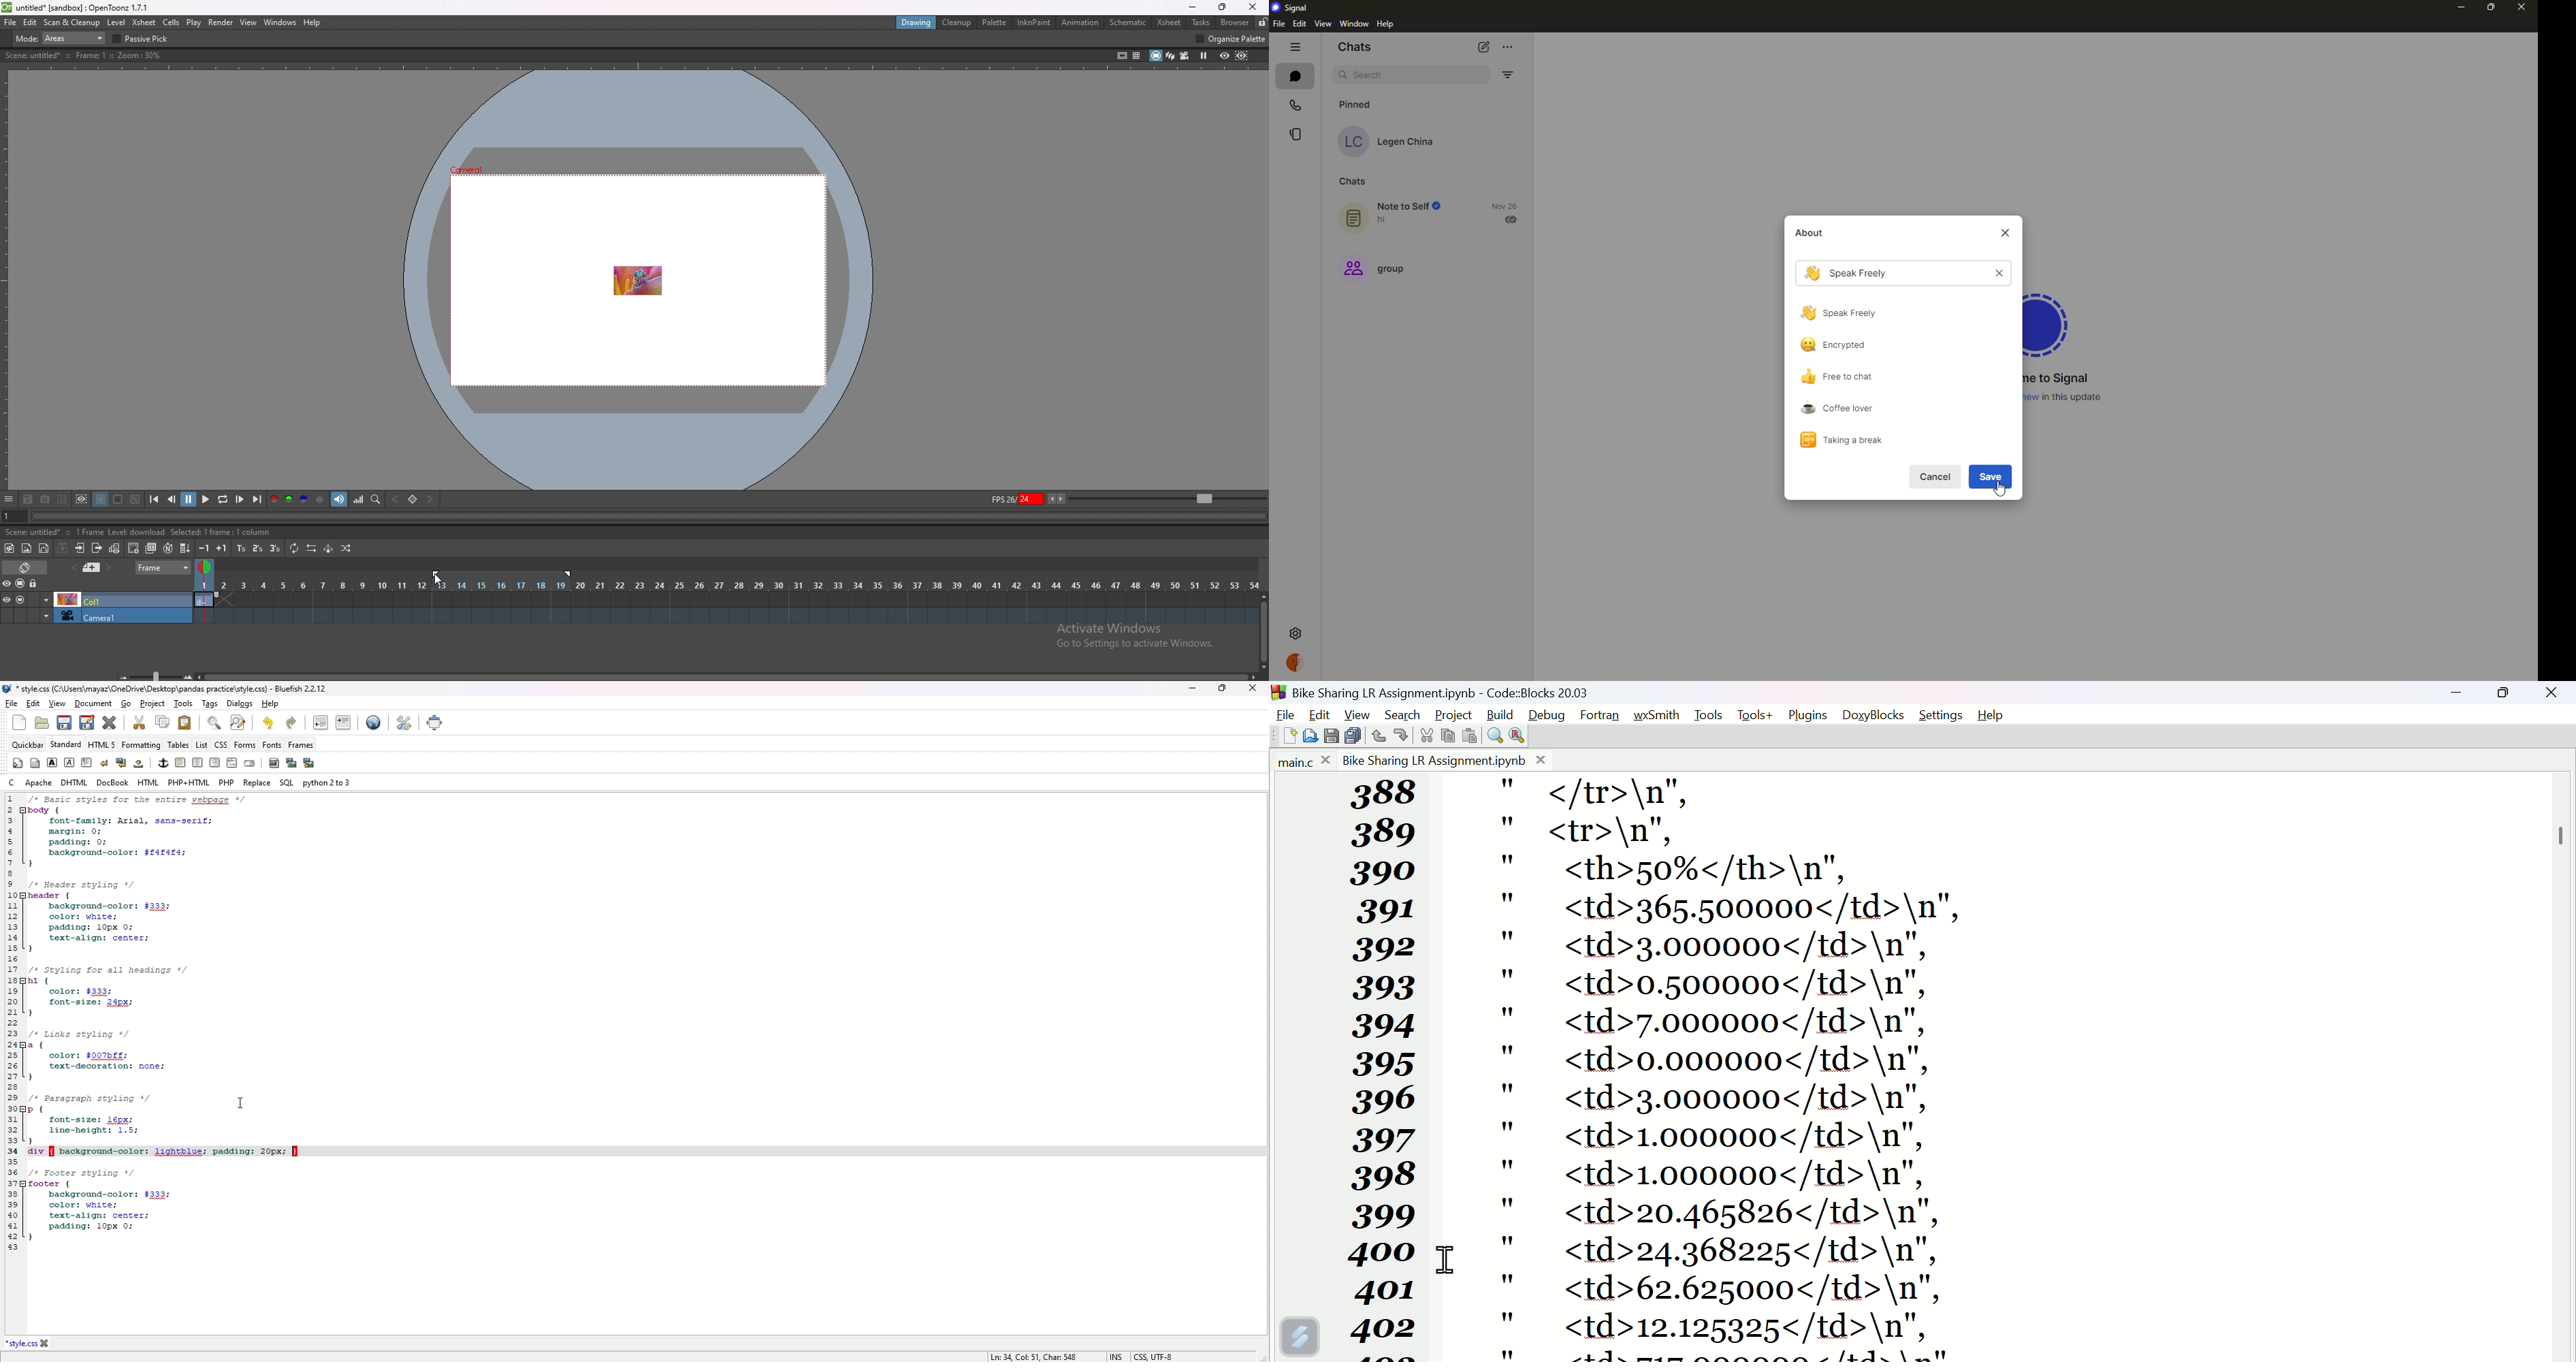 The height and width of the screenshot is (1372, 2576). Describe the element at coordinates (1841, 438) in the screenshot. I see `taking a break` at that location.